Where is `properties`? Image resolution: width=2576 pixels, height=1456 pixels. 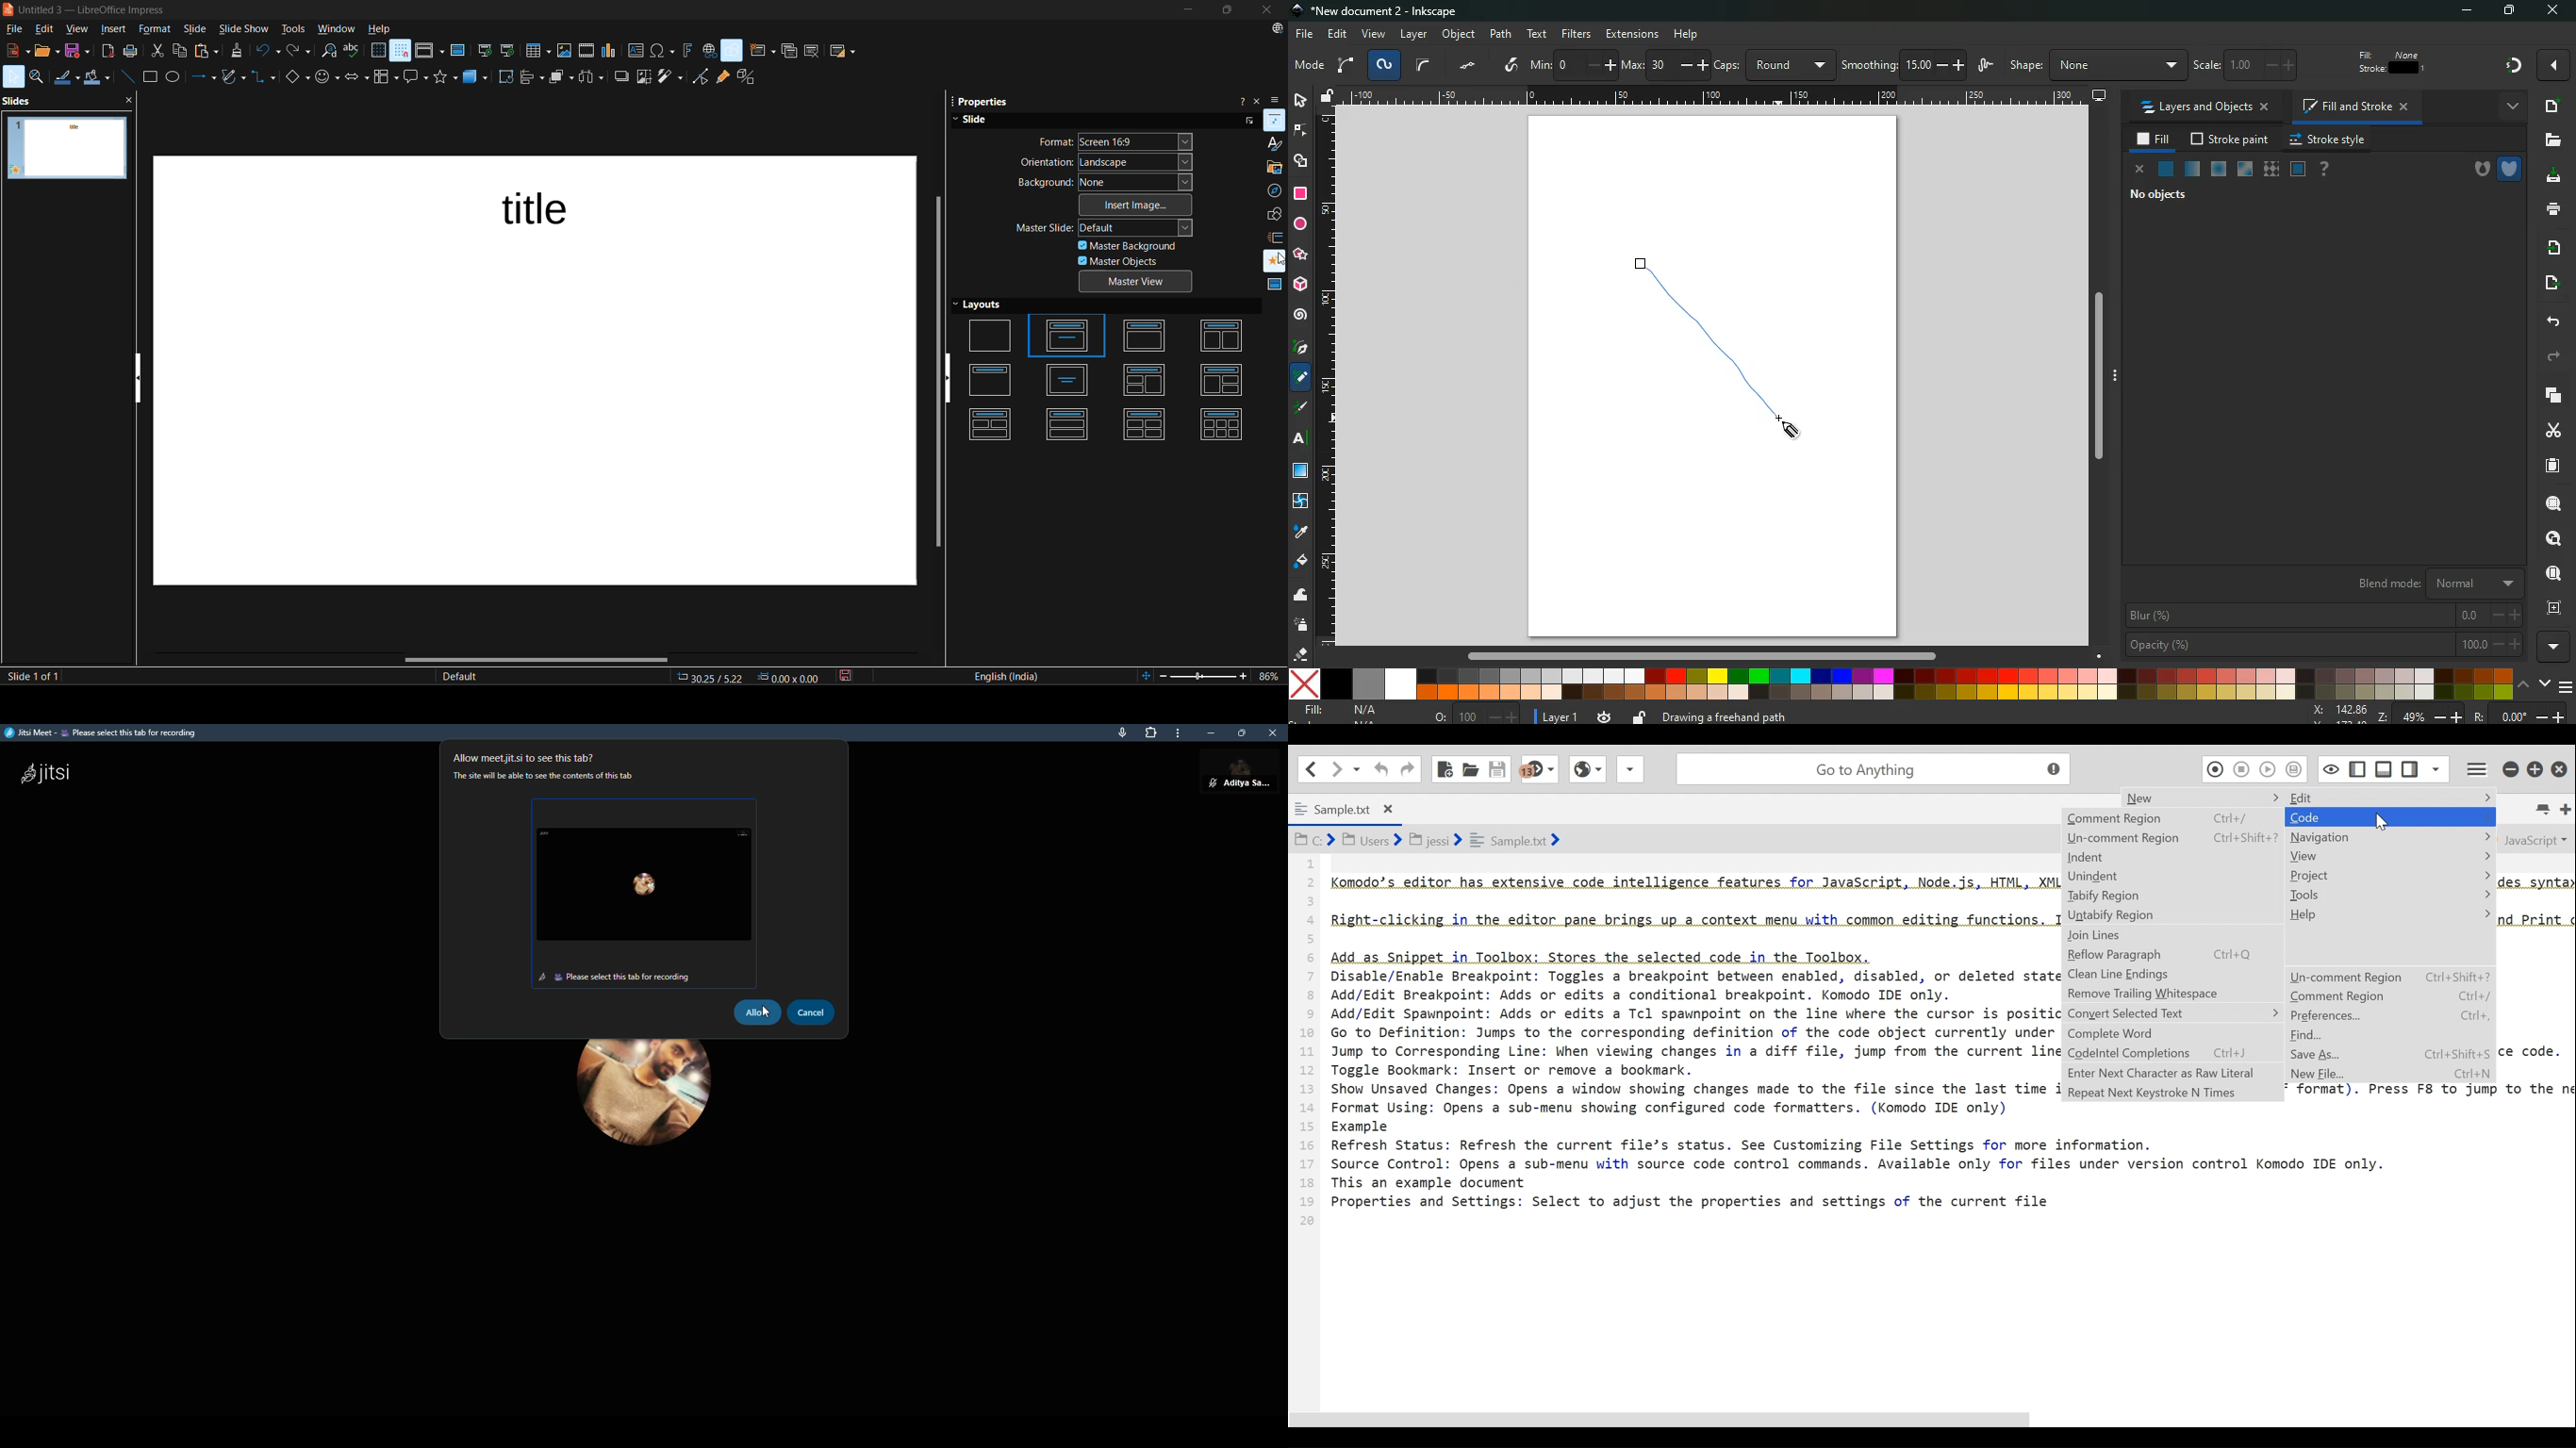
properties is located at coordinates (1275, 119).